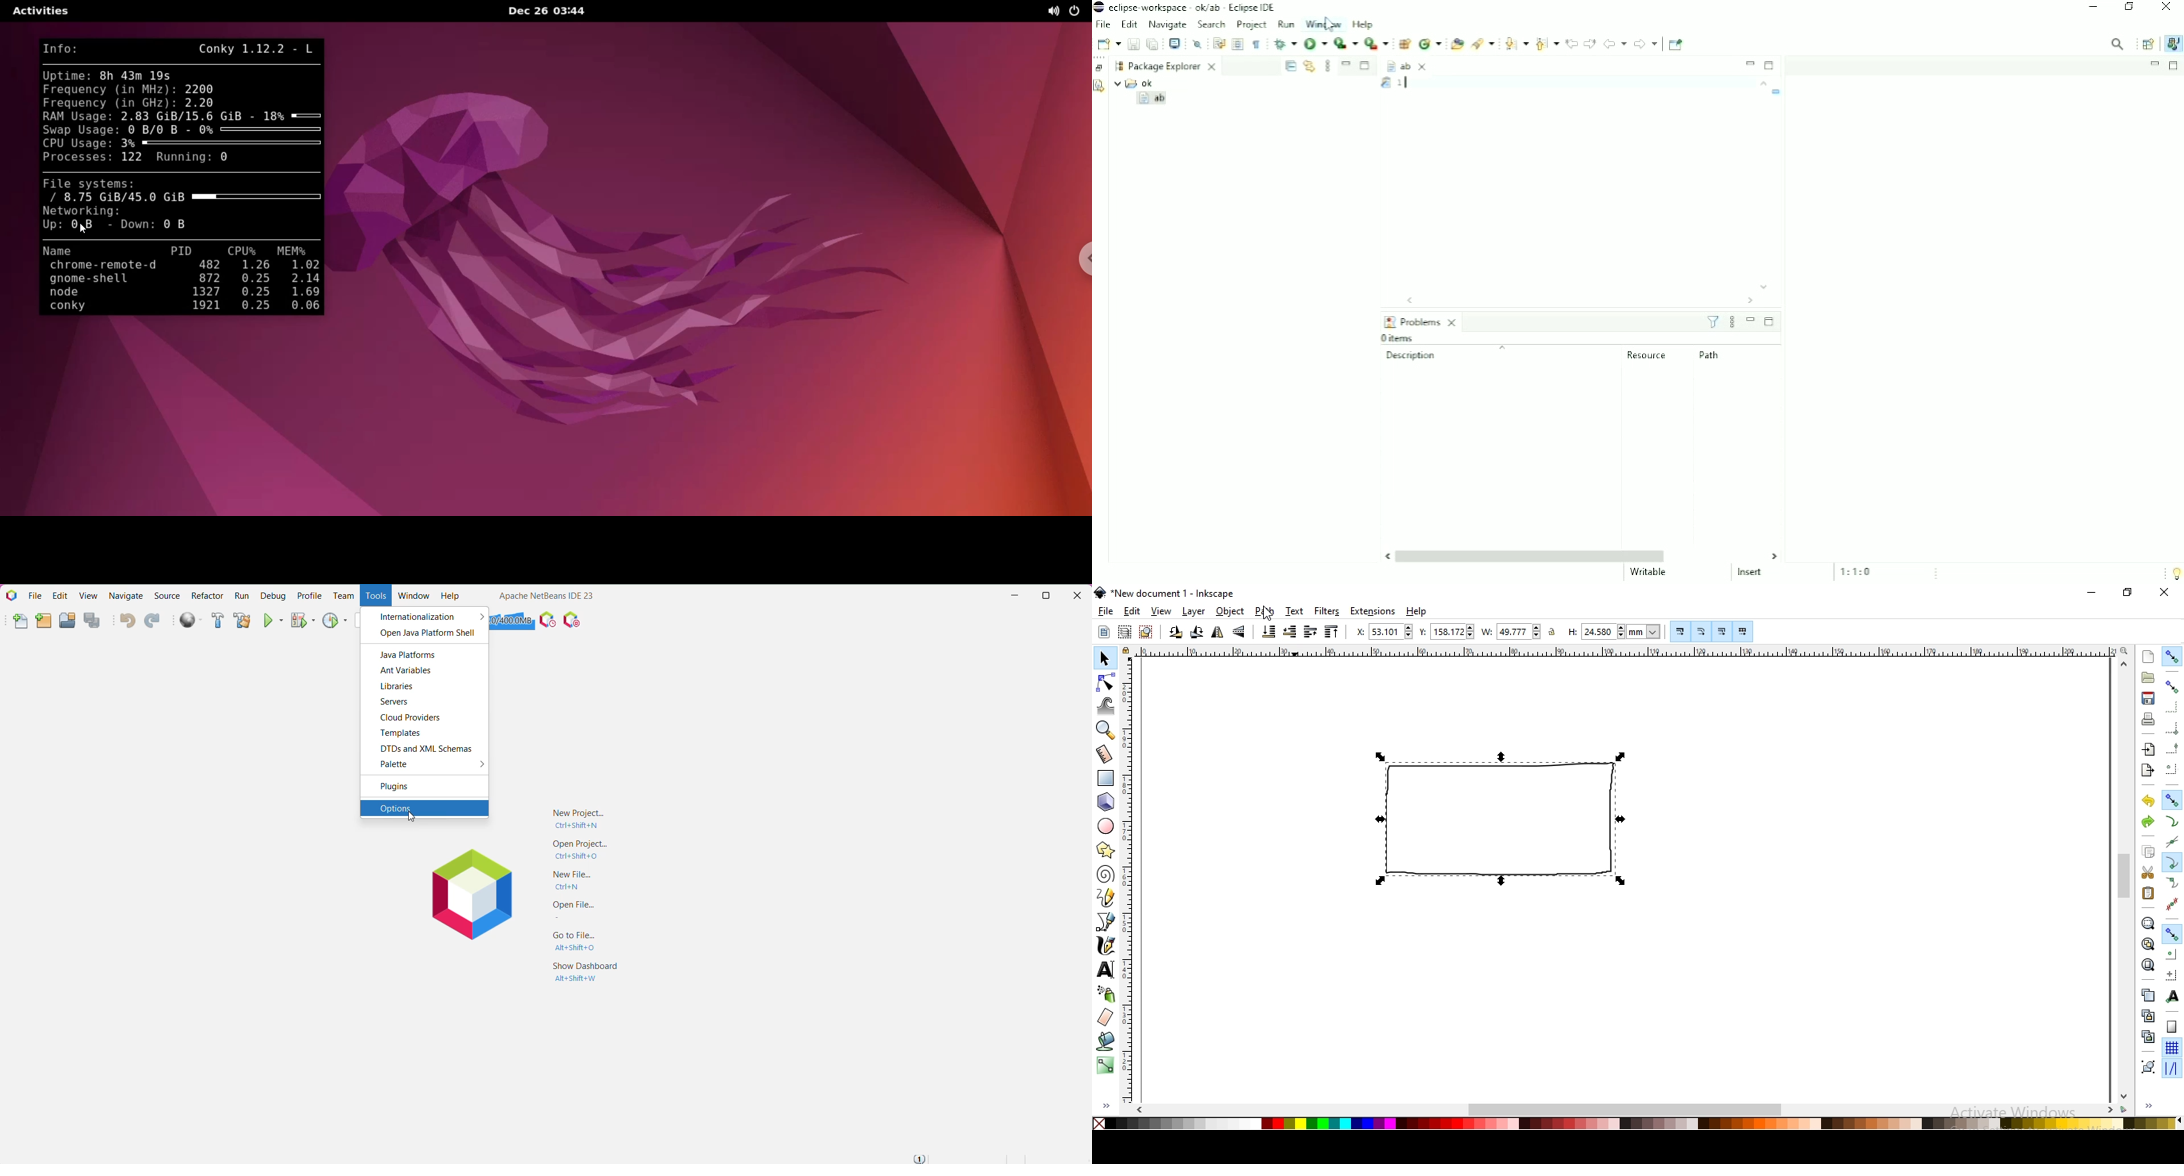 This screenshot has width=2184, height=1176. What do you see at coordinates (1106, 922) in the screenshot?
I see `draw bezier curves and straight lines` at bounding box center [1106, 922].